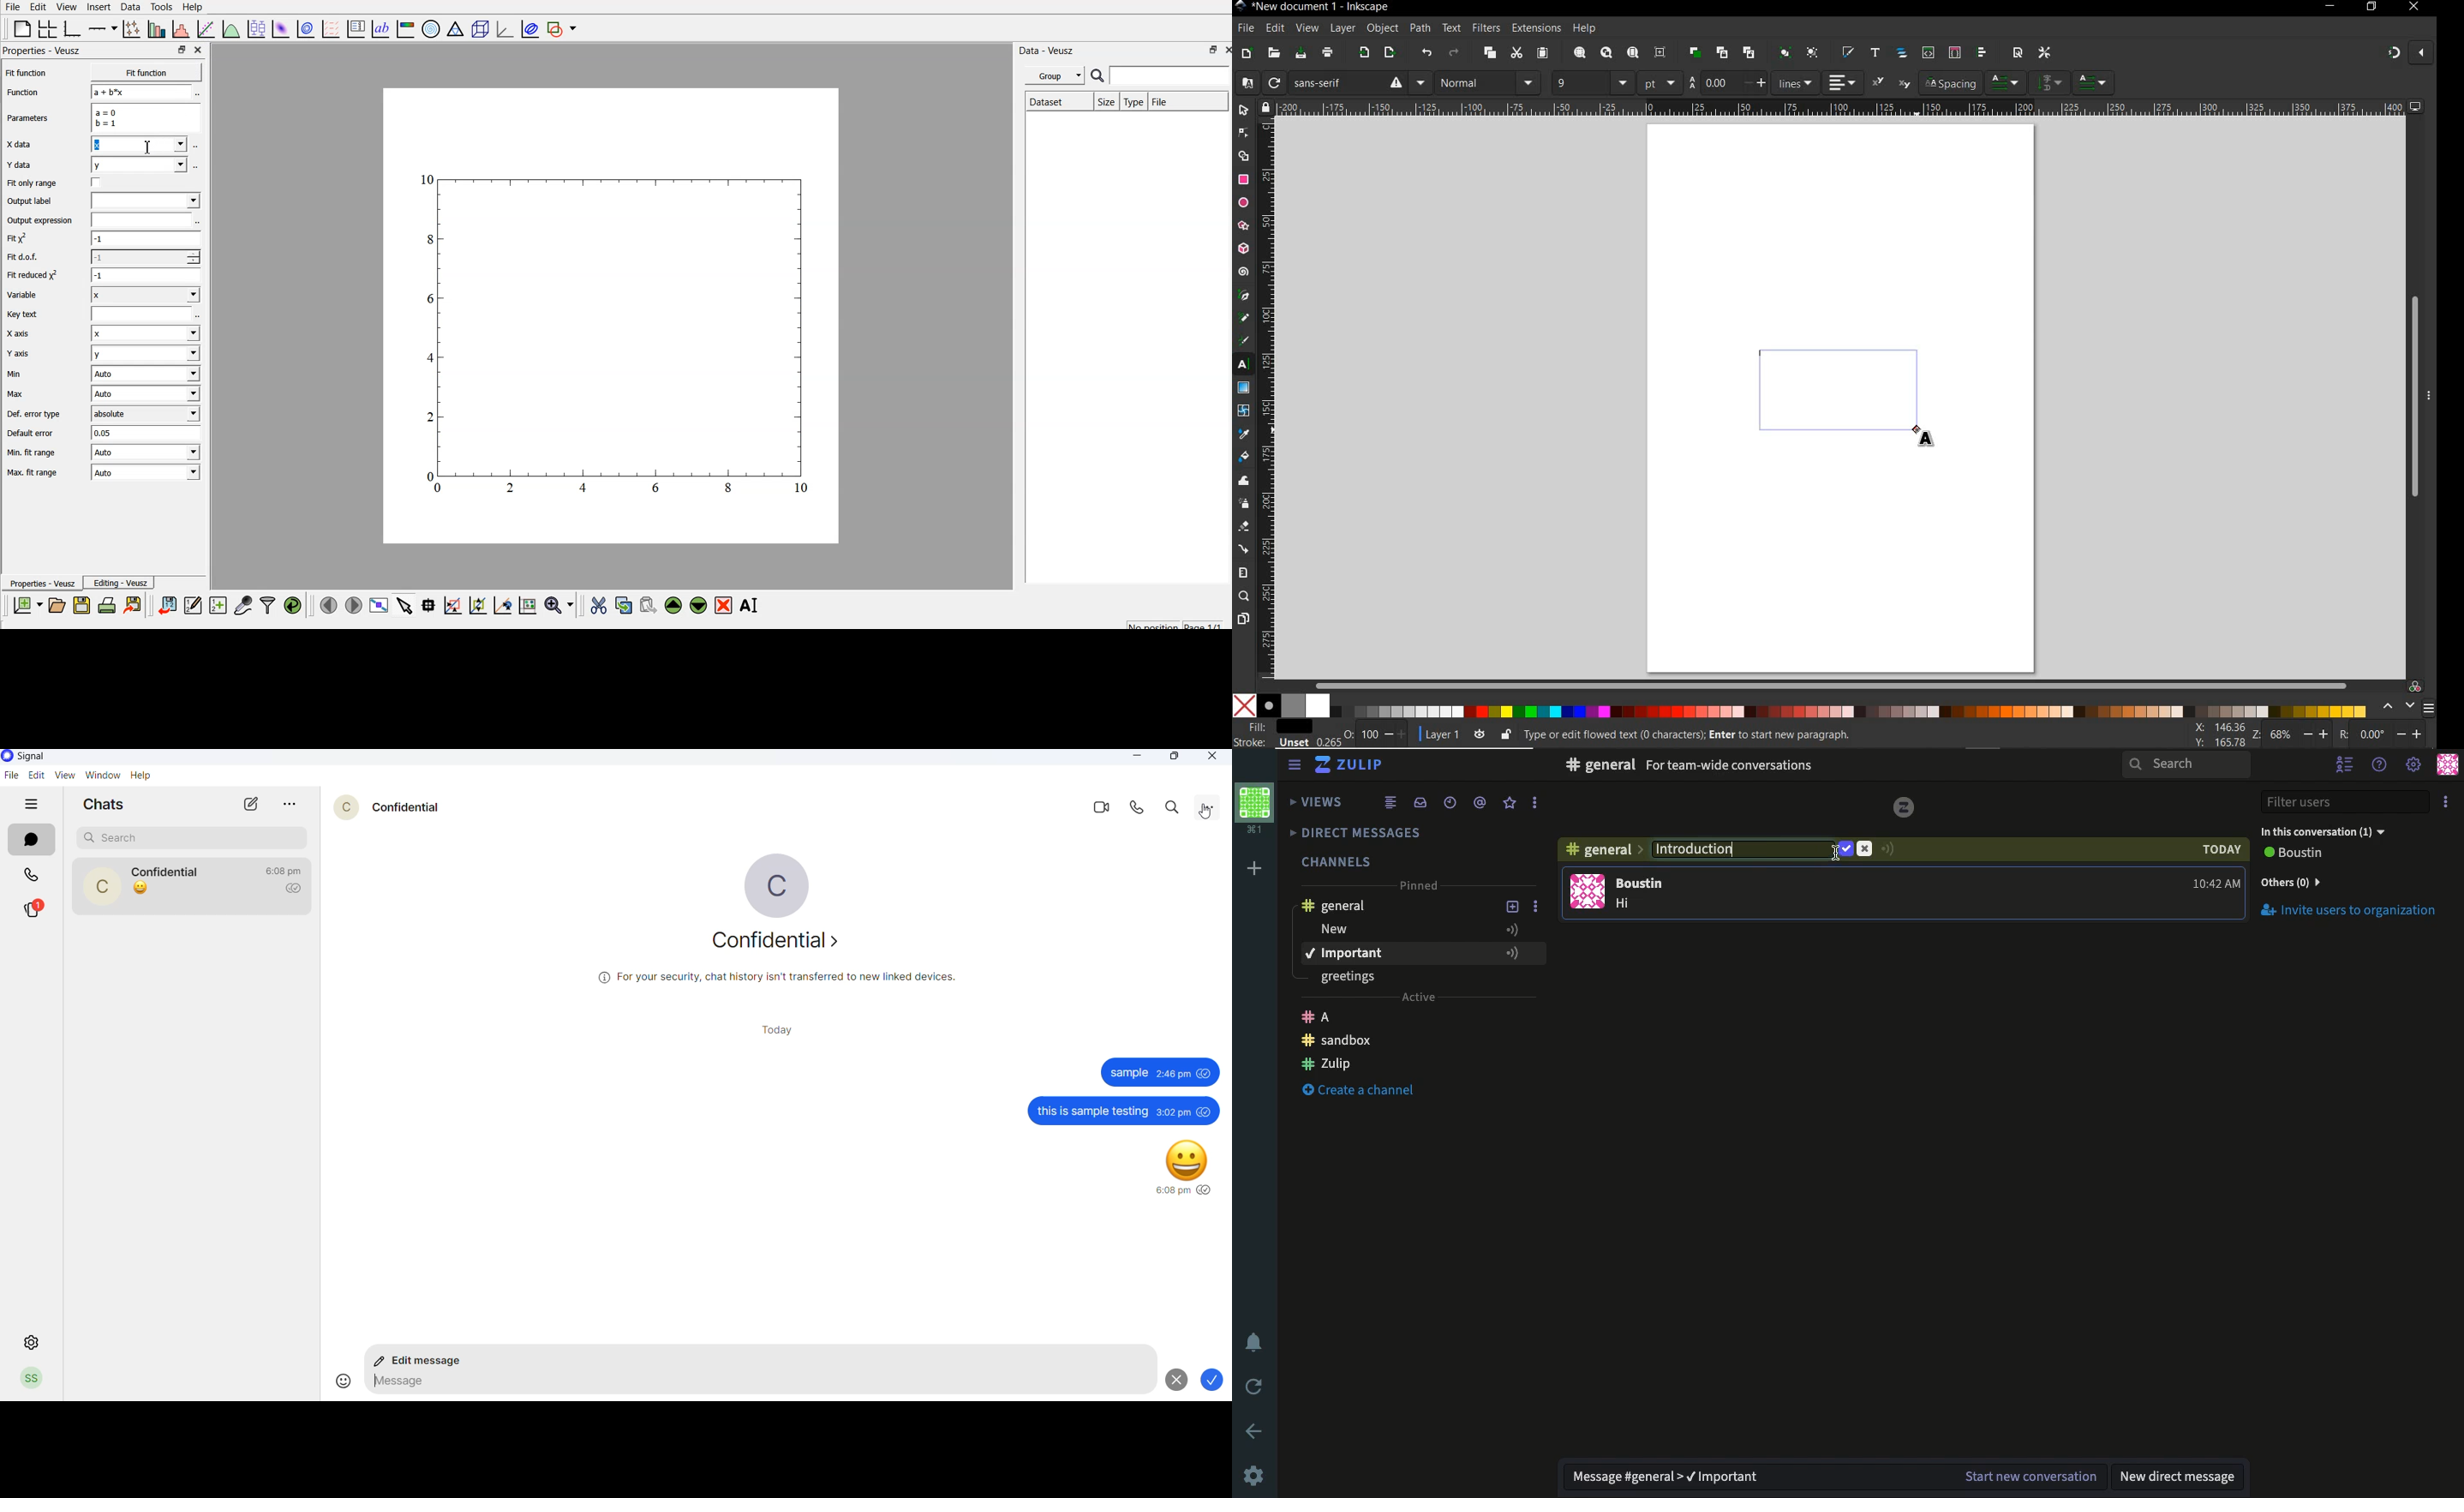 Image resolution: width=2464 pixels, height=1512 pixels. Describe the element at coordinates (423, 1363) in the screenshot. I see `edit message` at that location.